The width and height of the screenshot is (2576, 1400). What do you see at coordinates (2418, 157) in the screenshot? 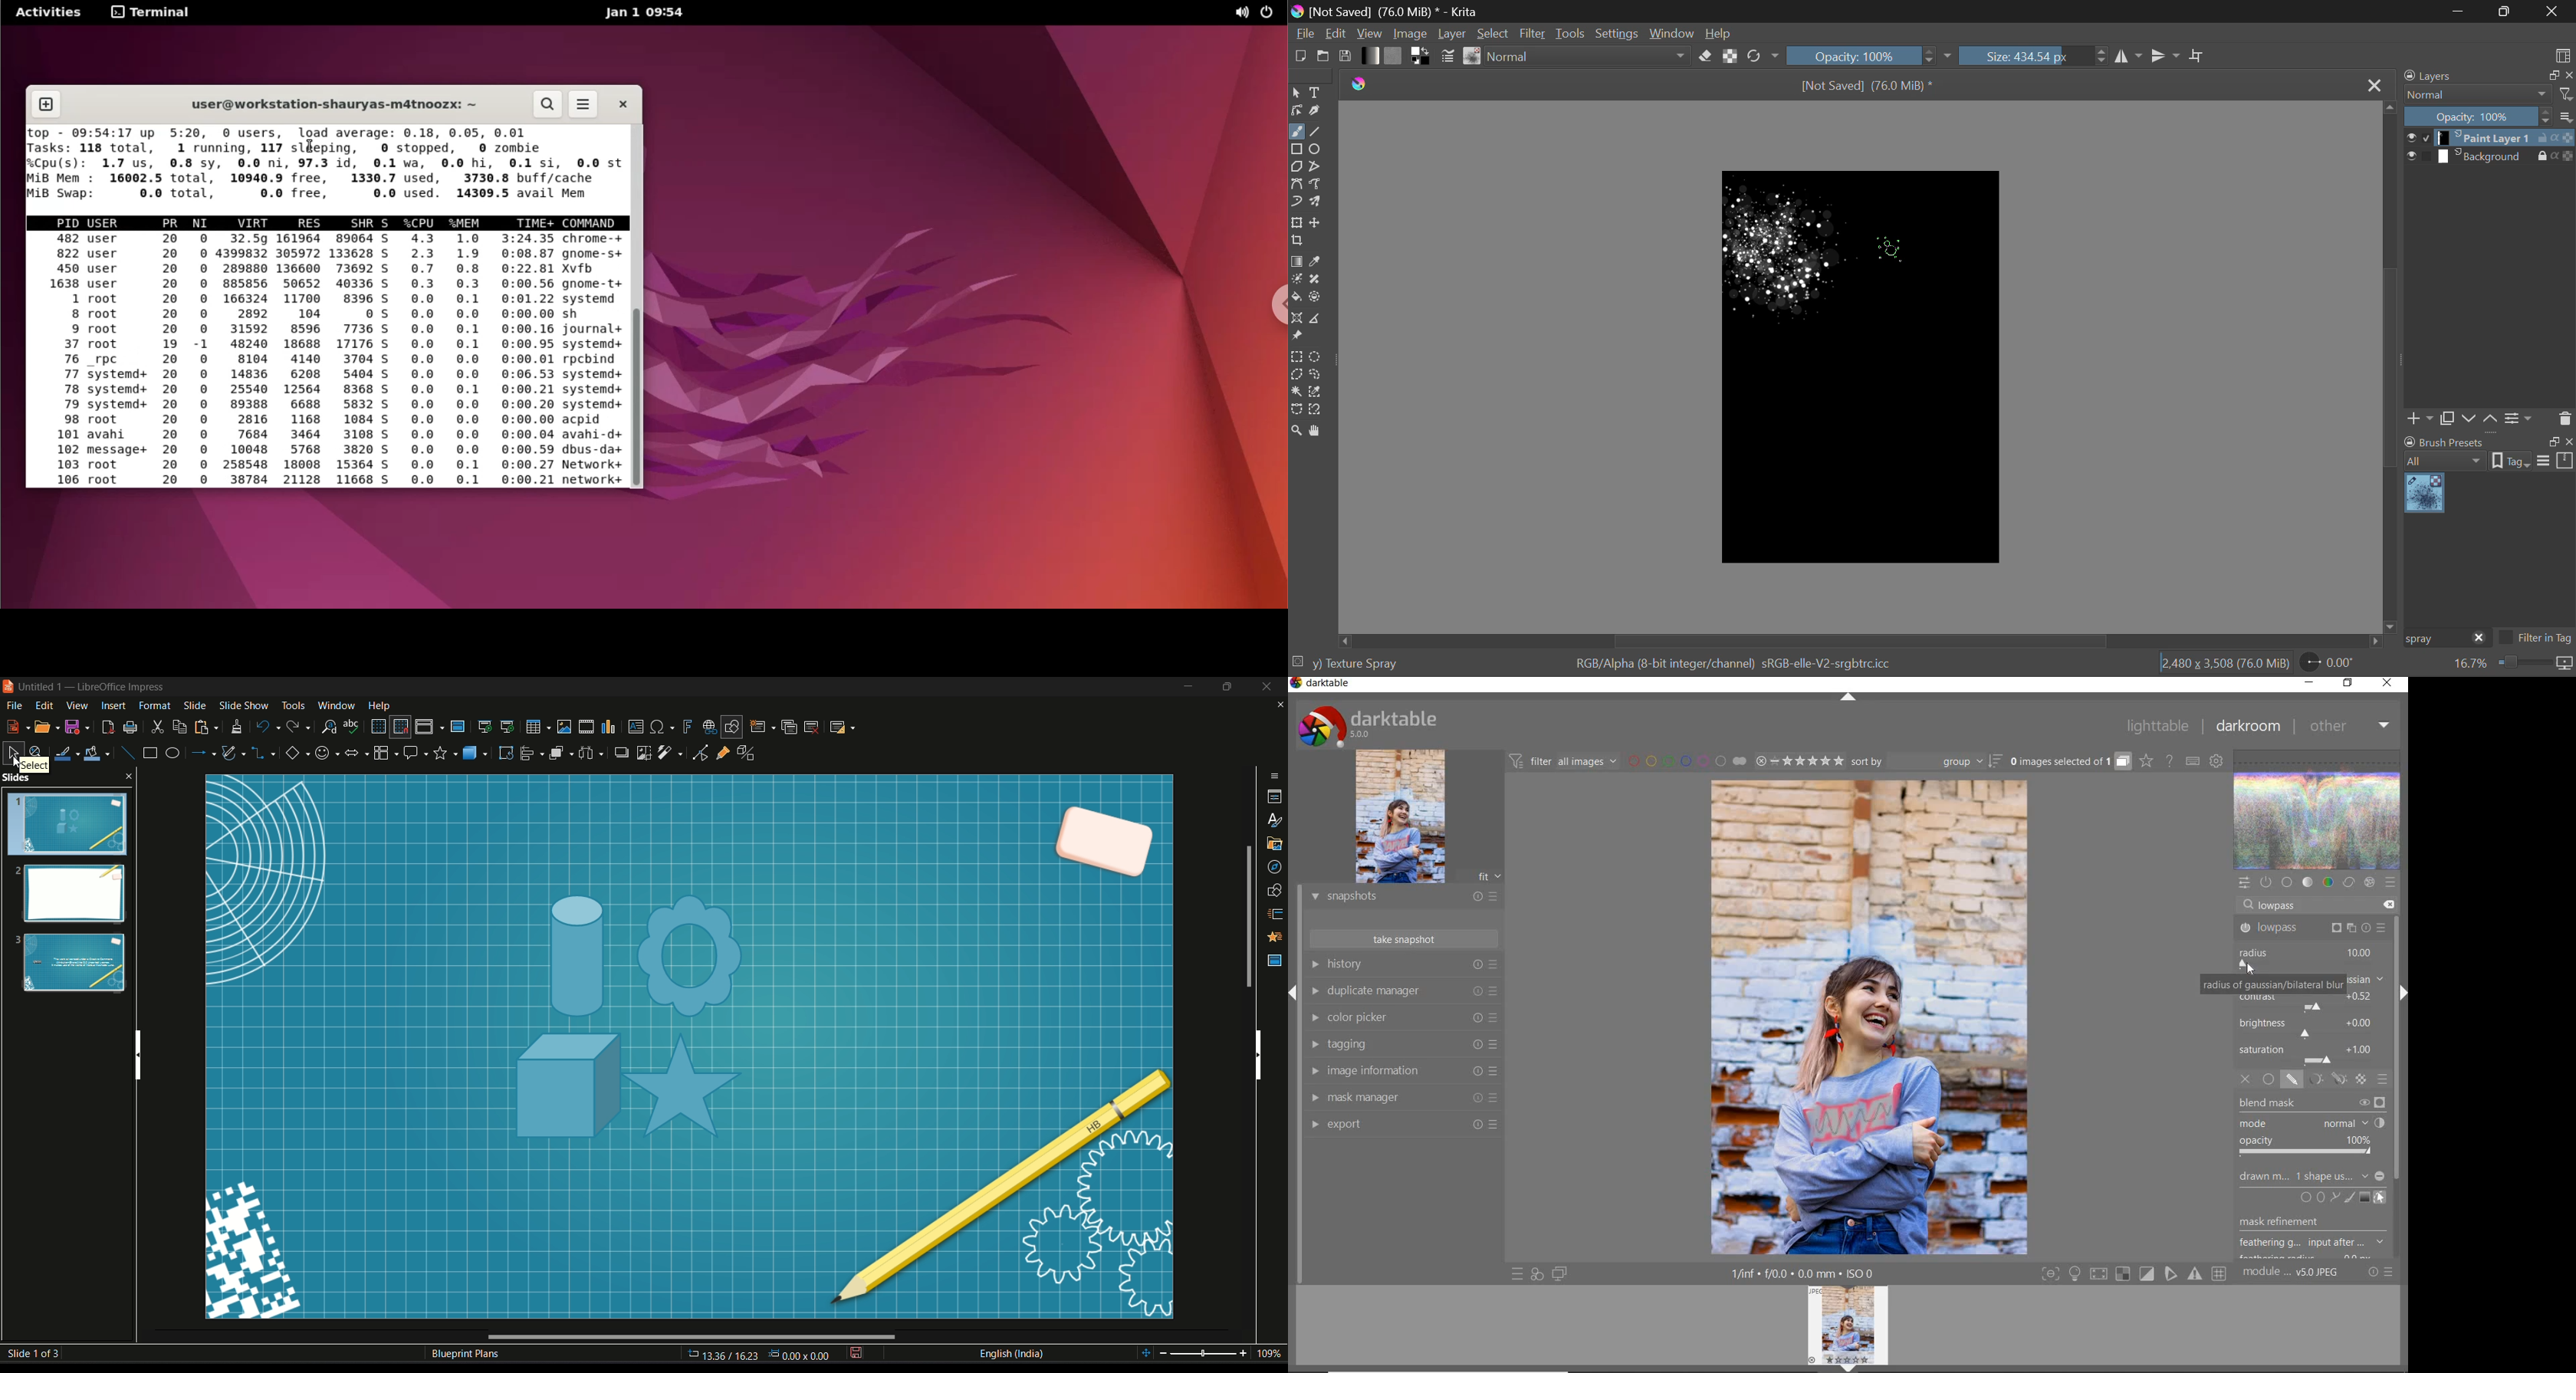
I see `checkbox` at bounding box center [2418, 157].